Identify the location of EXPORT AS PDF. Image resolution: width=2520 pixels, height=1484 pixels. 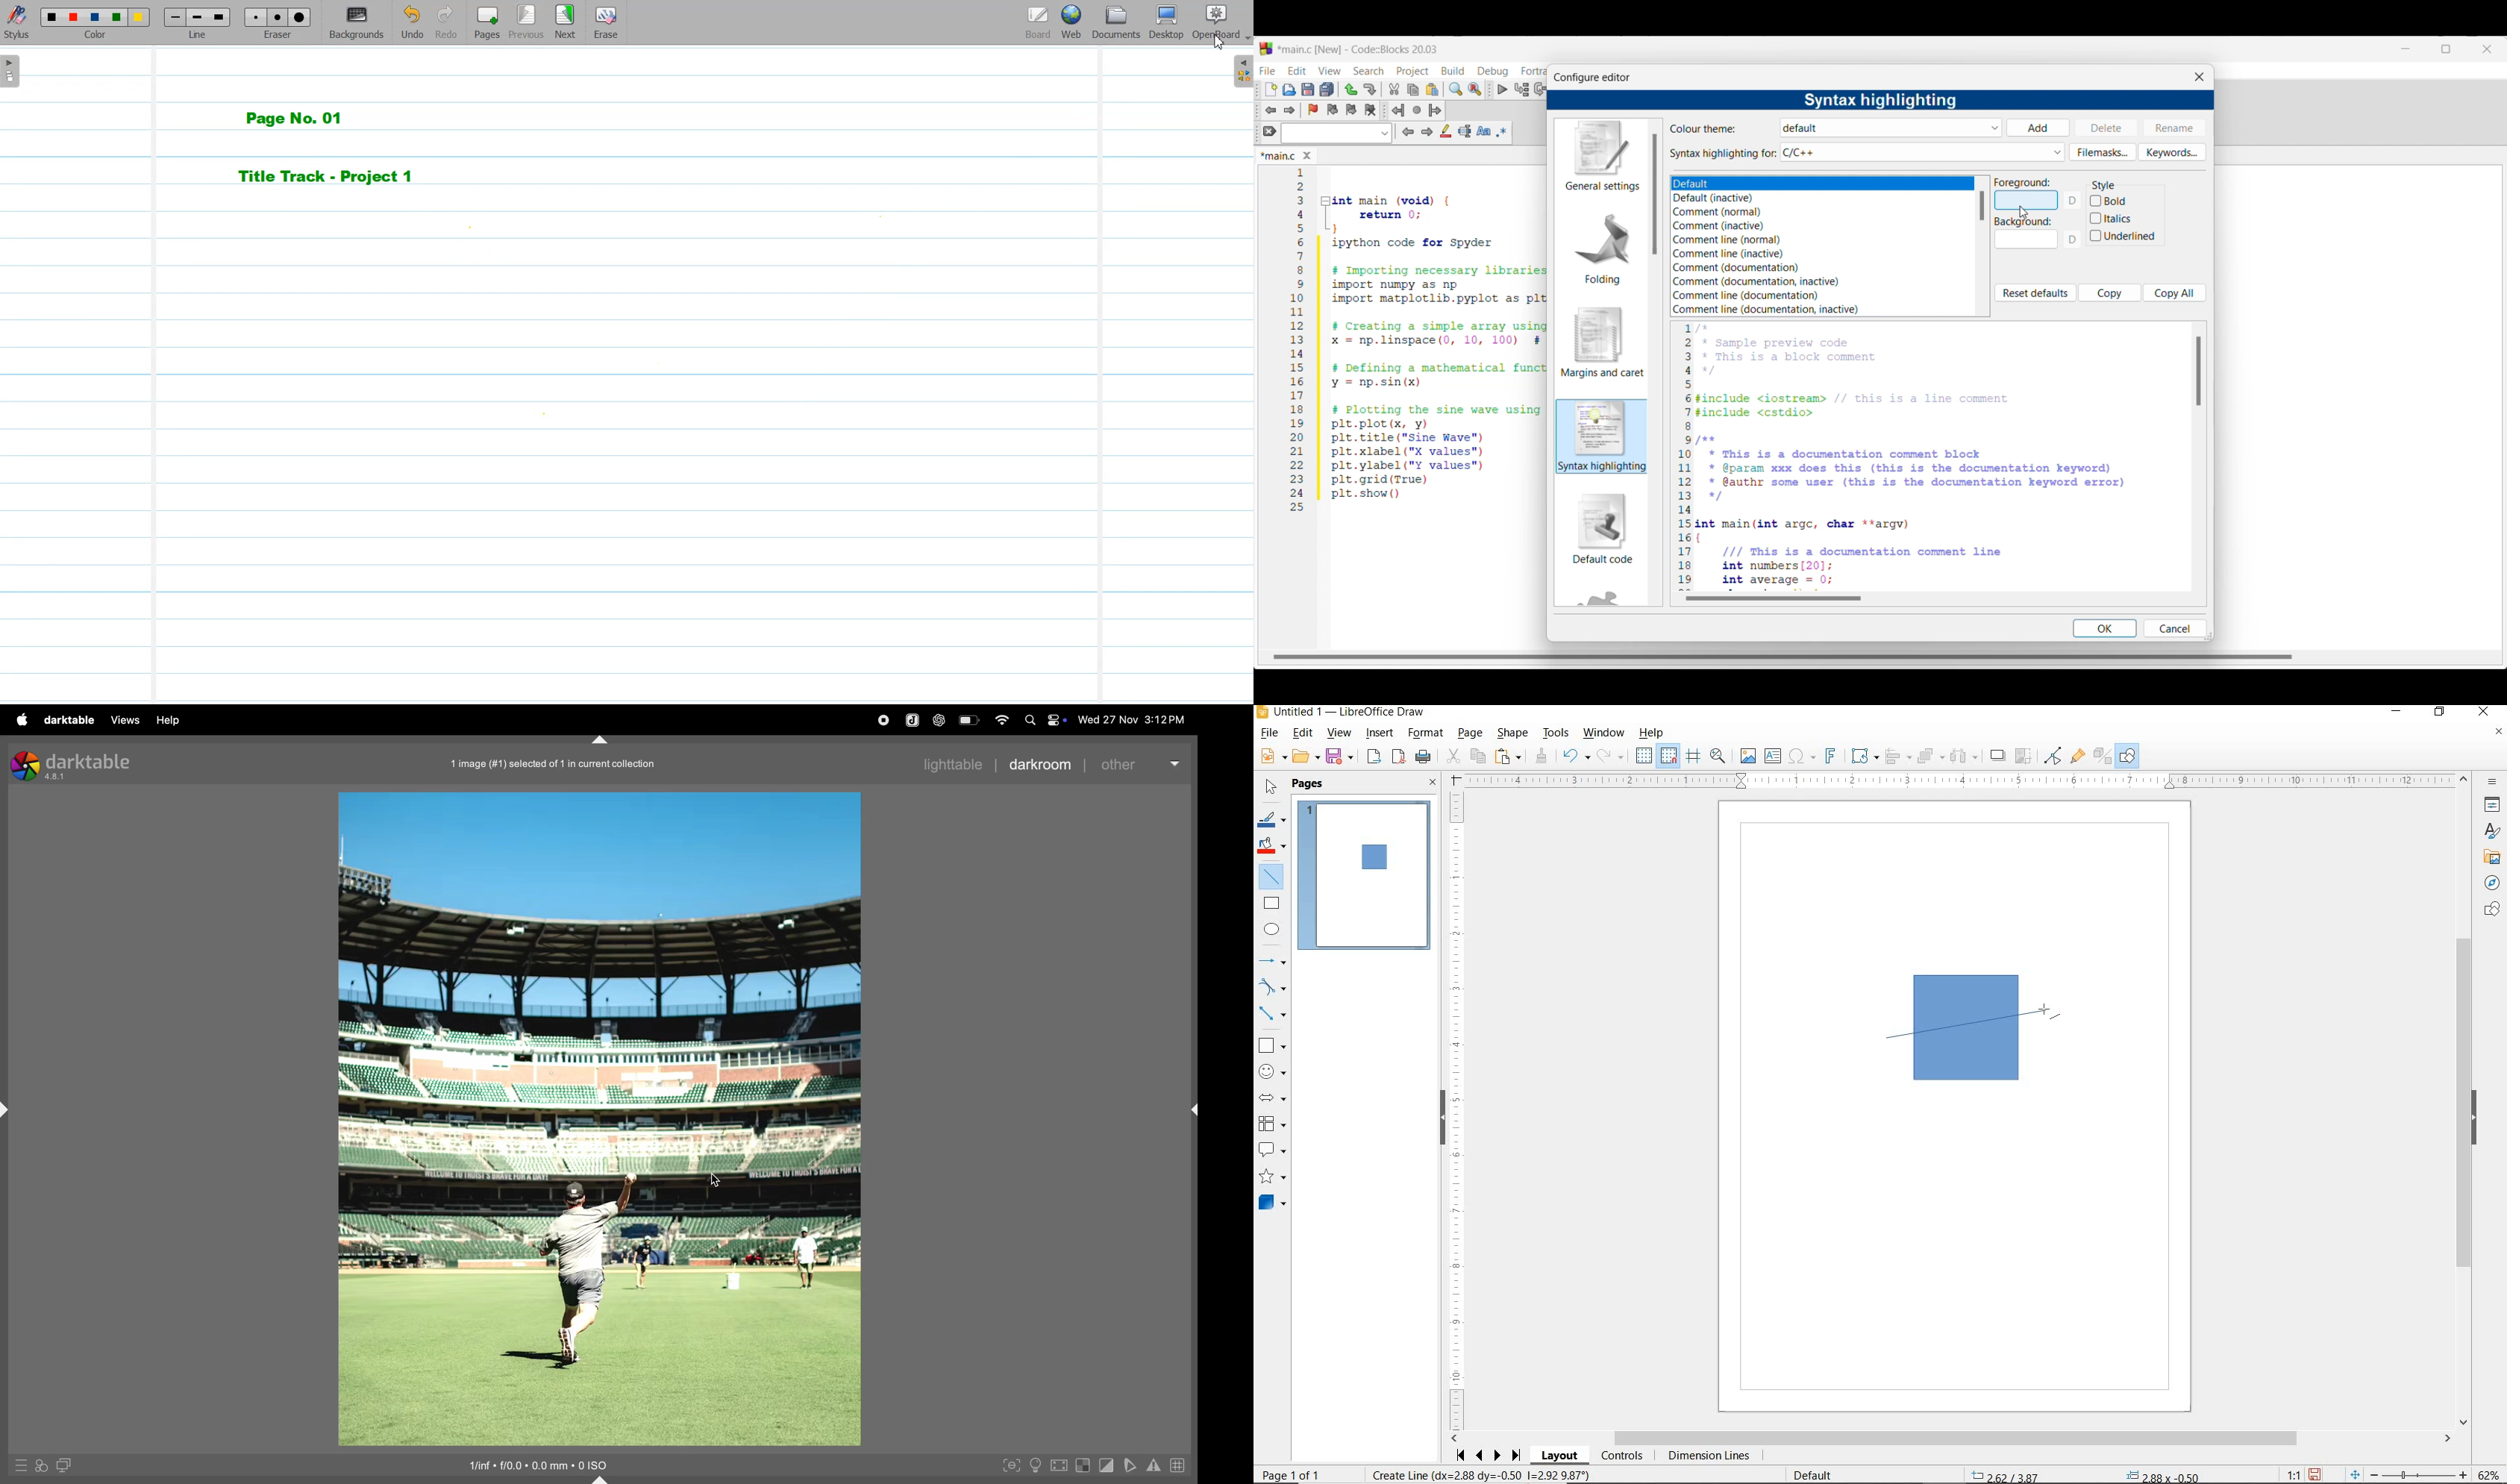
(1400, 758).